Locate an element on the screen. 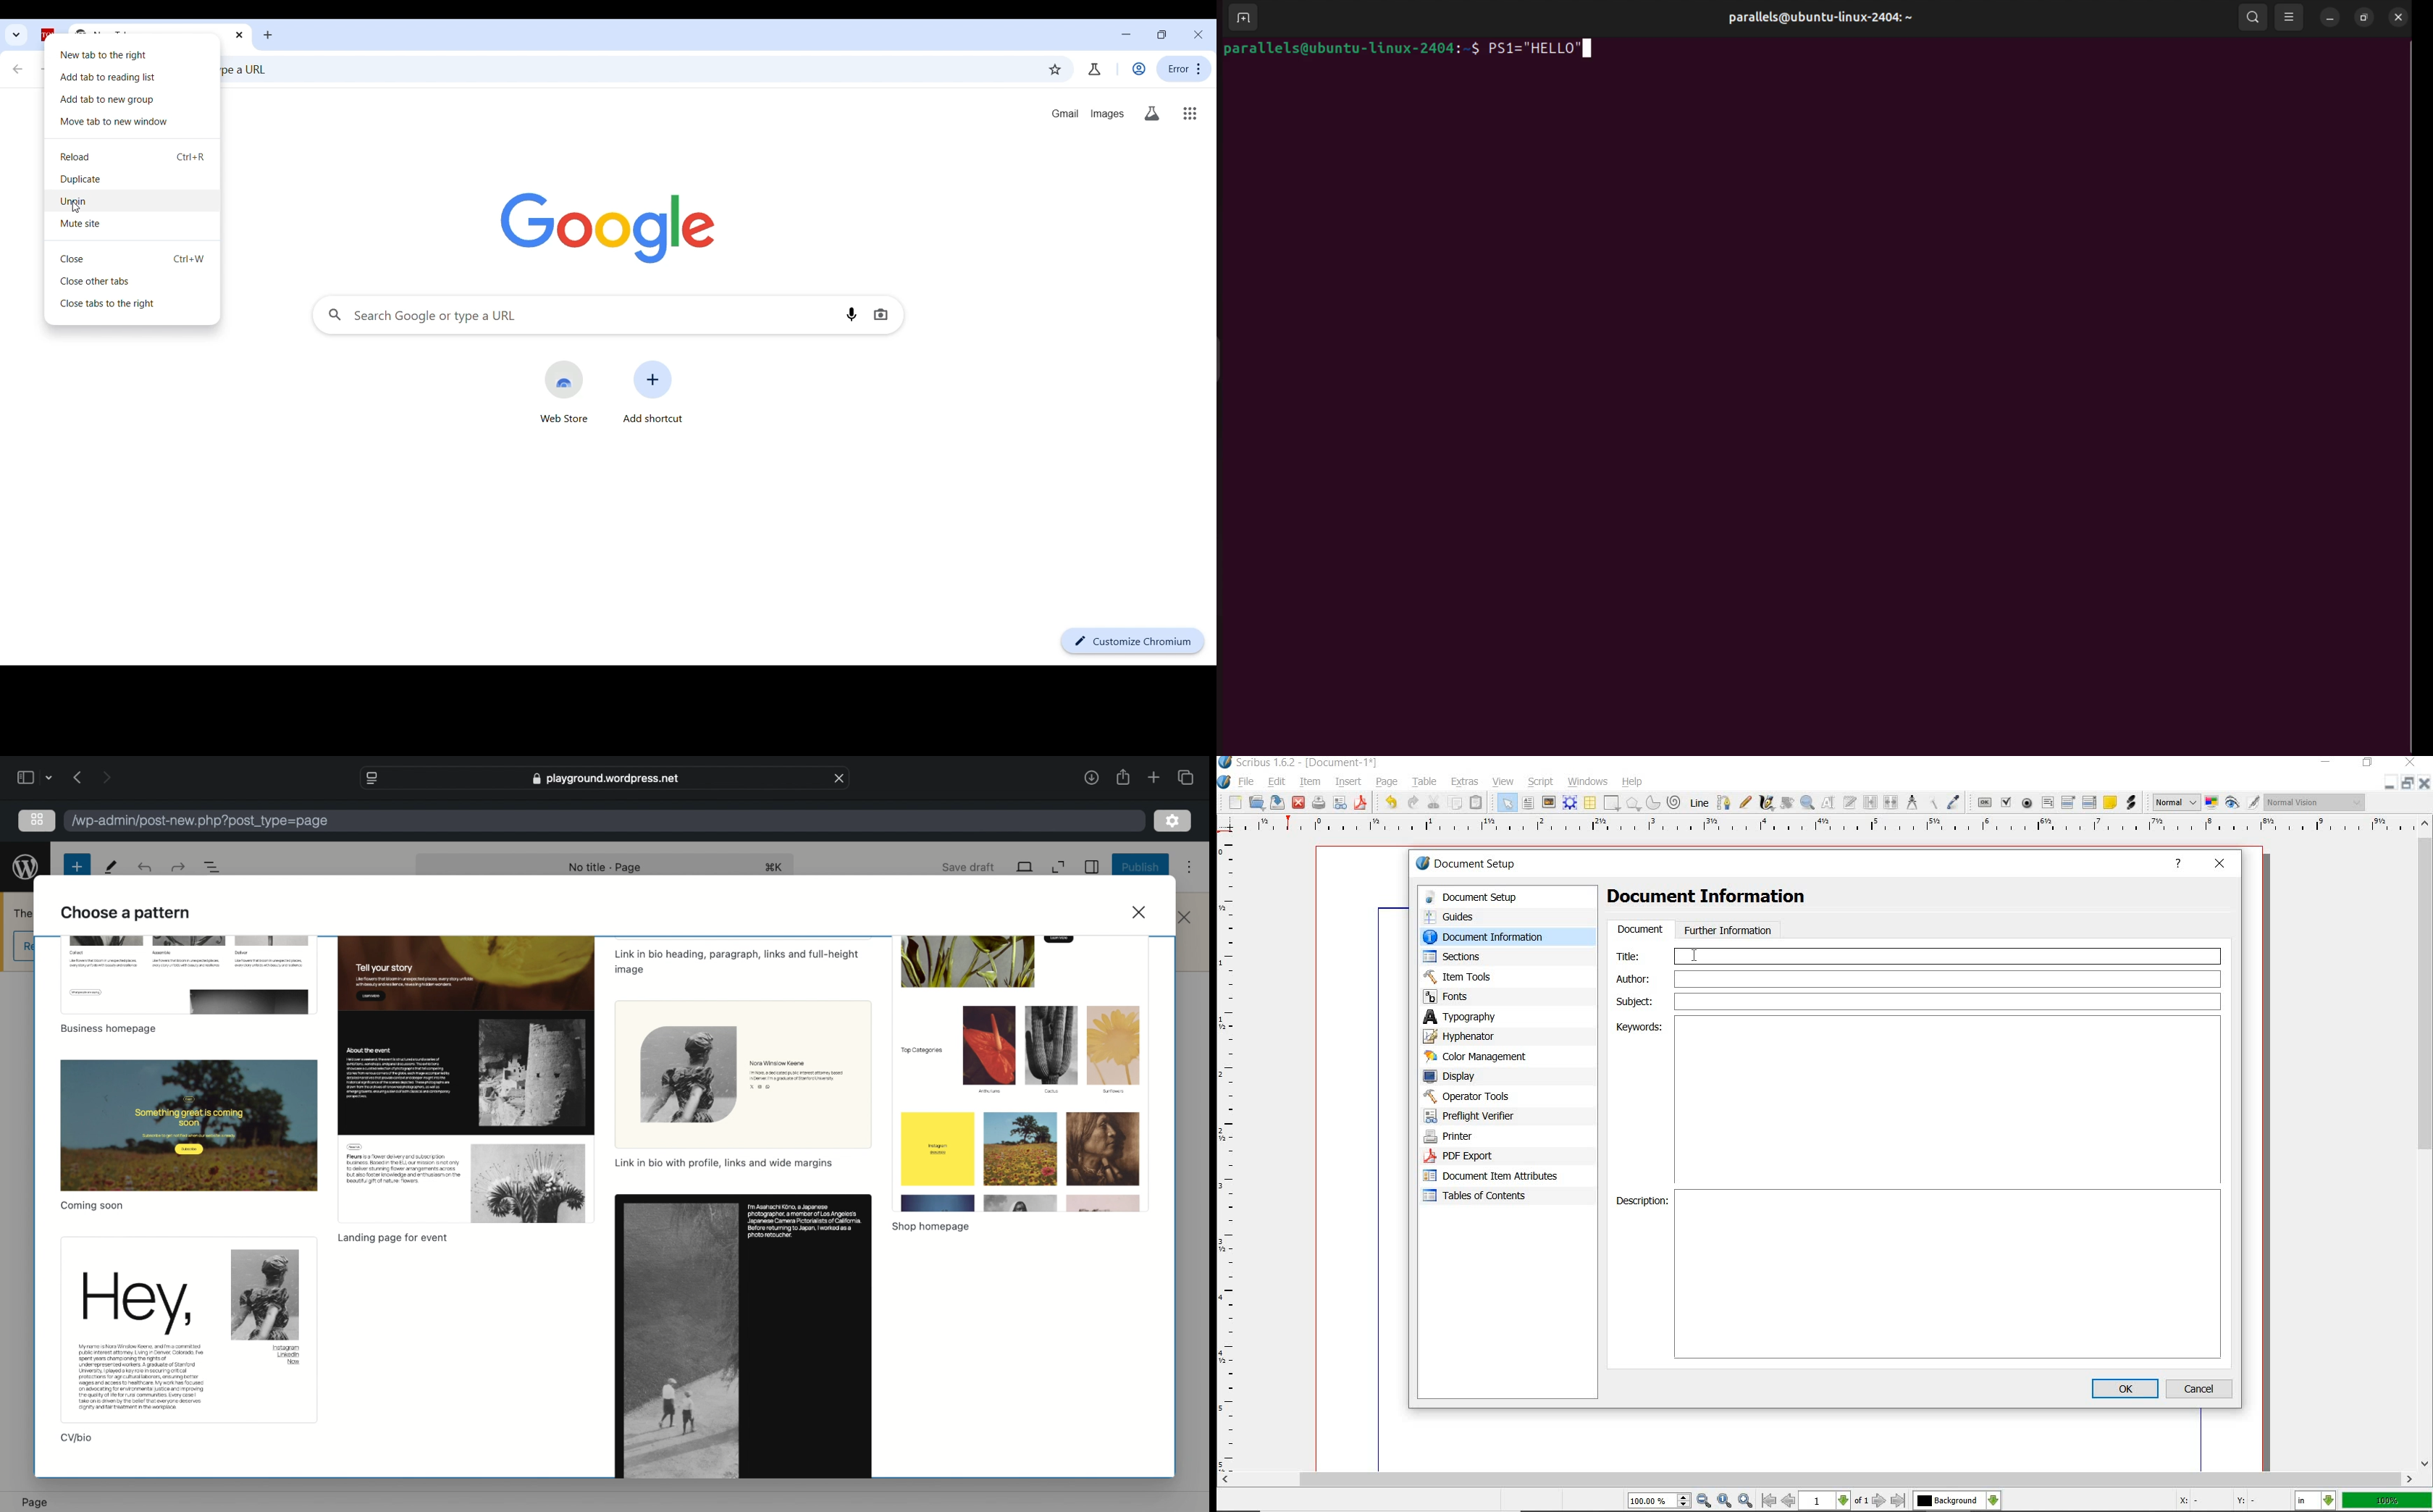  preview mode is located at coordinates (2243, 803).